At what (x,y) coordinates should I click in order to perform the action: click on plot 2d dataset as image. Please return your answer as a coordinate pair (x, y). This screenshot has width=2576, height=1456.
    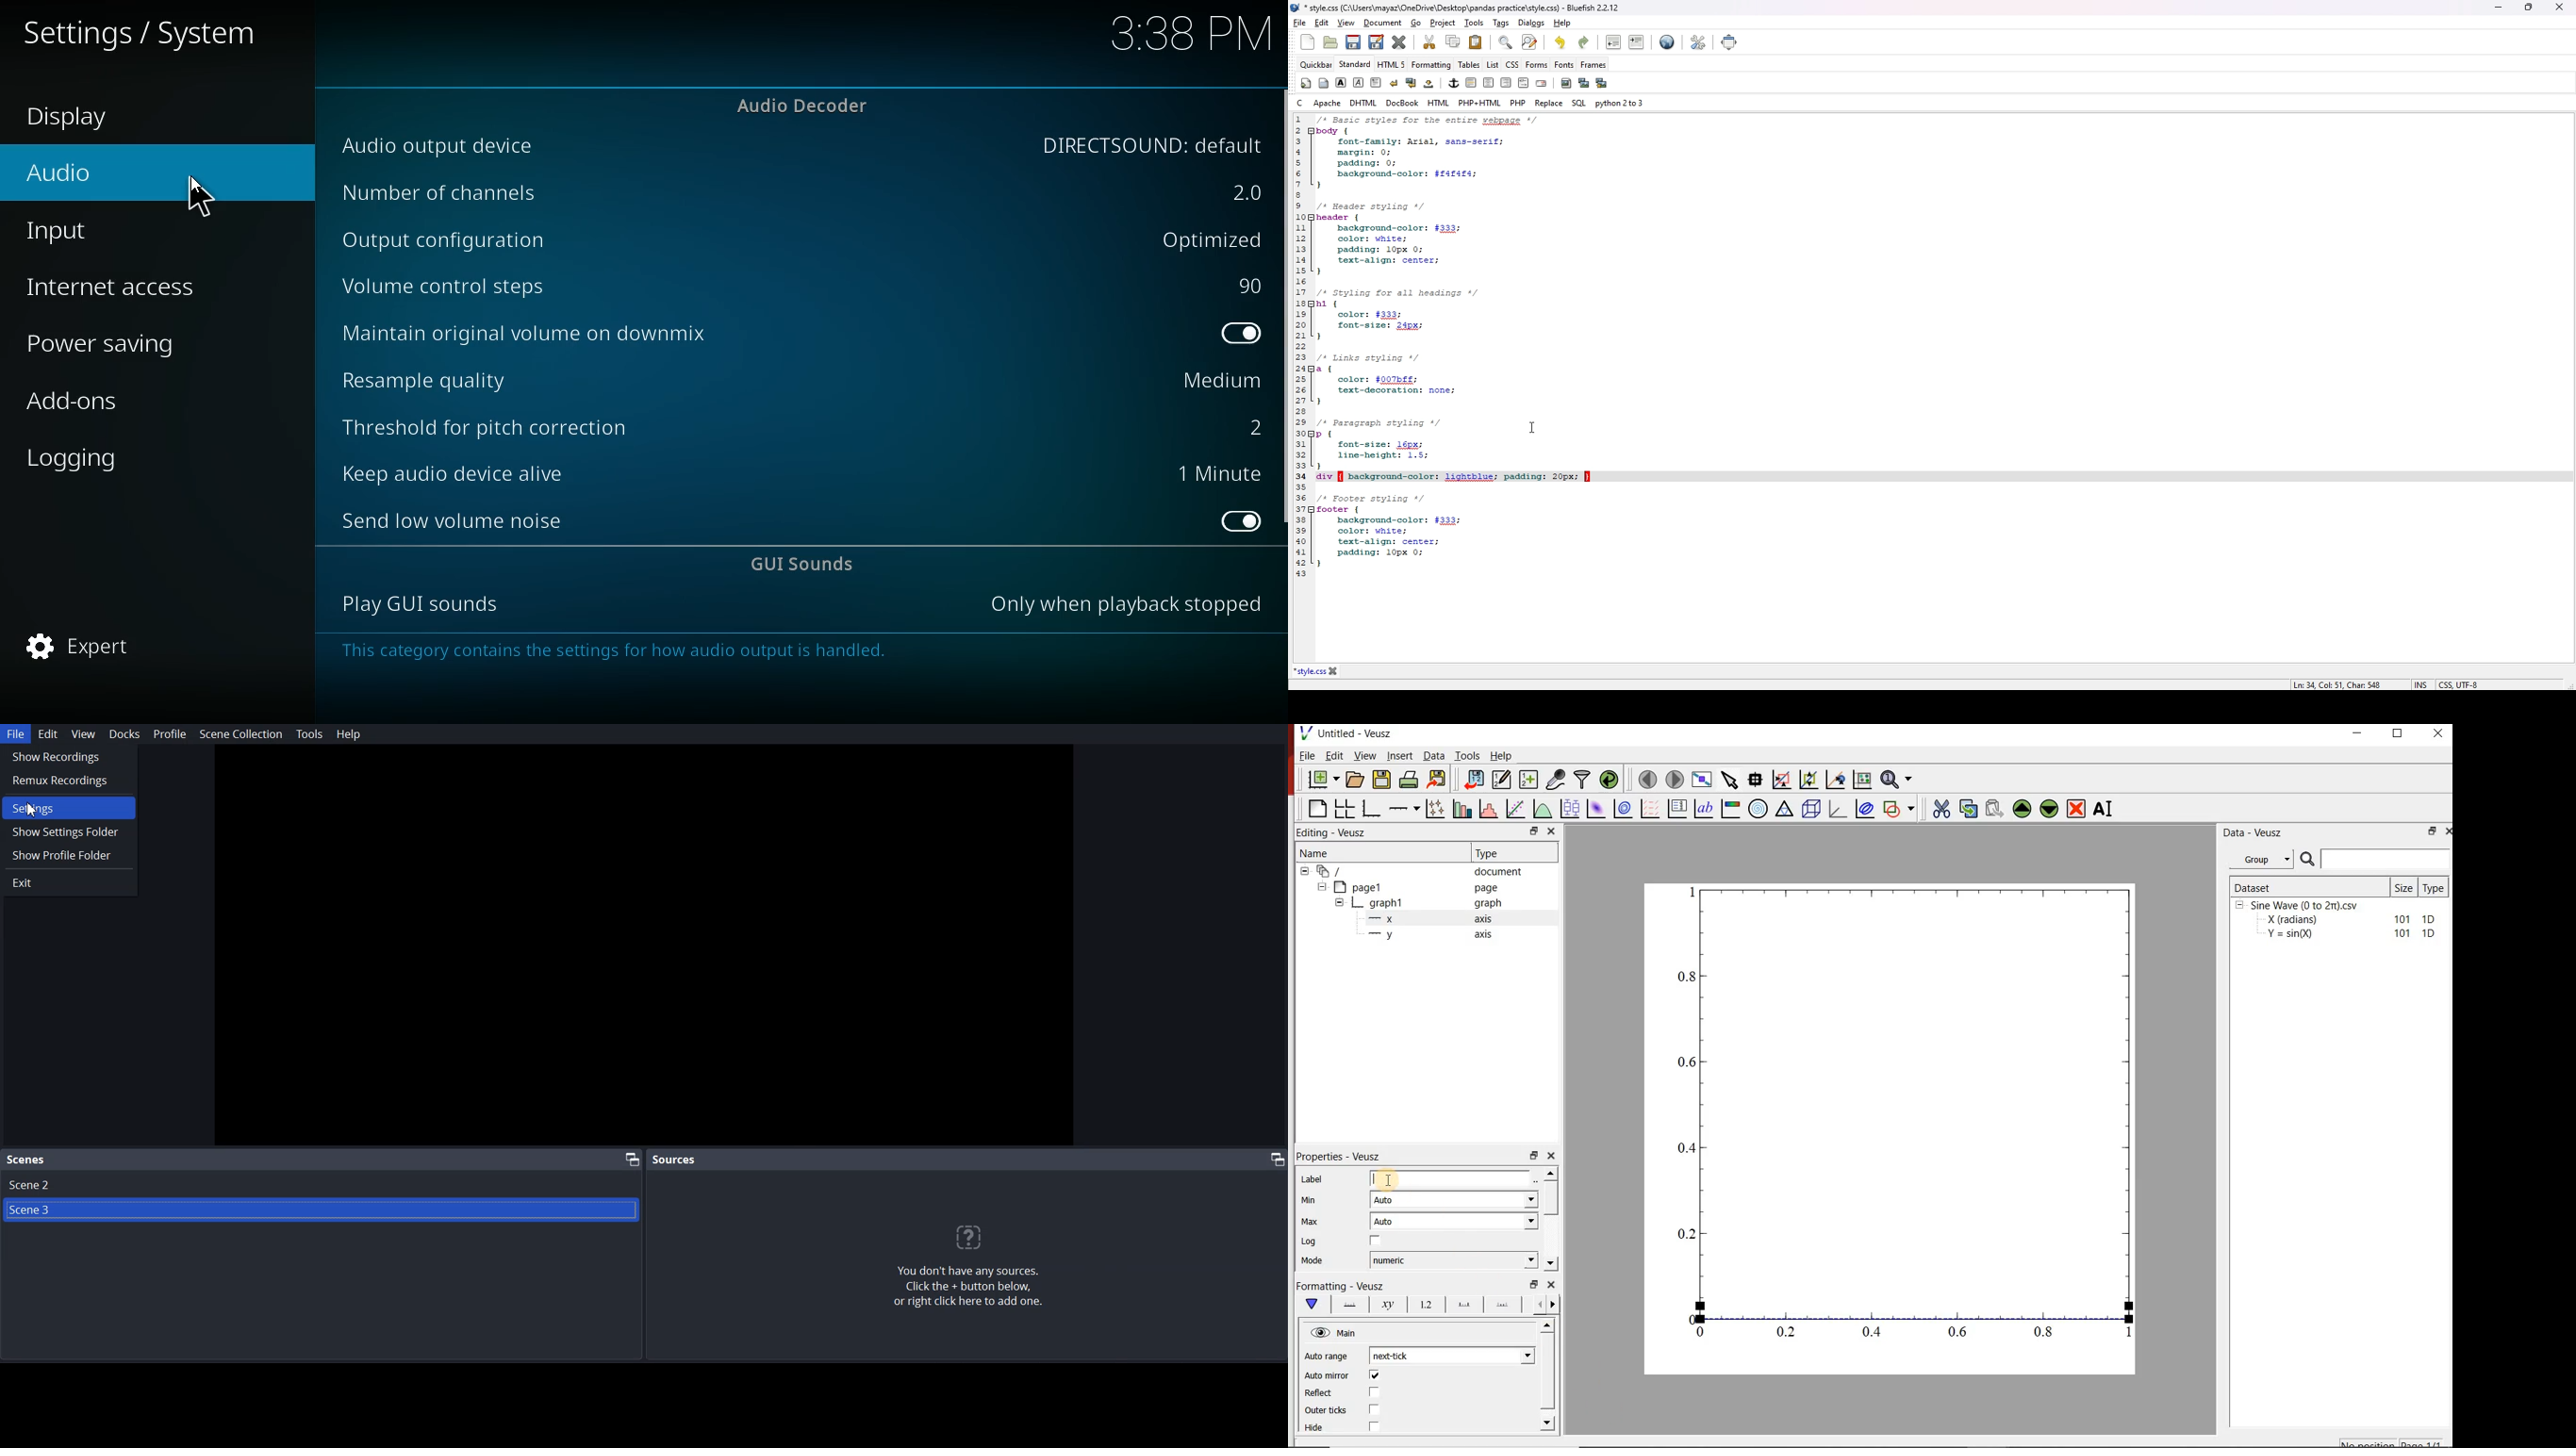
    Looking at the image, I should click on (1597, 809).